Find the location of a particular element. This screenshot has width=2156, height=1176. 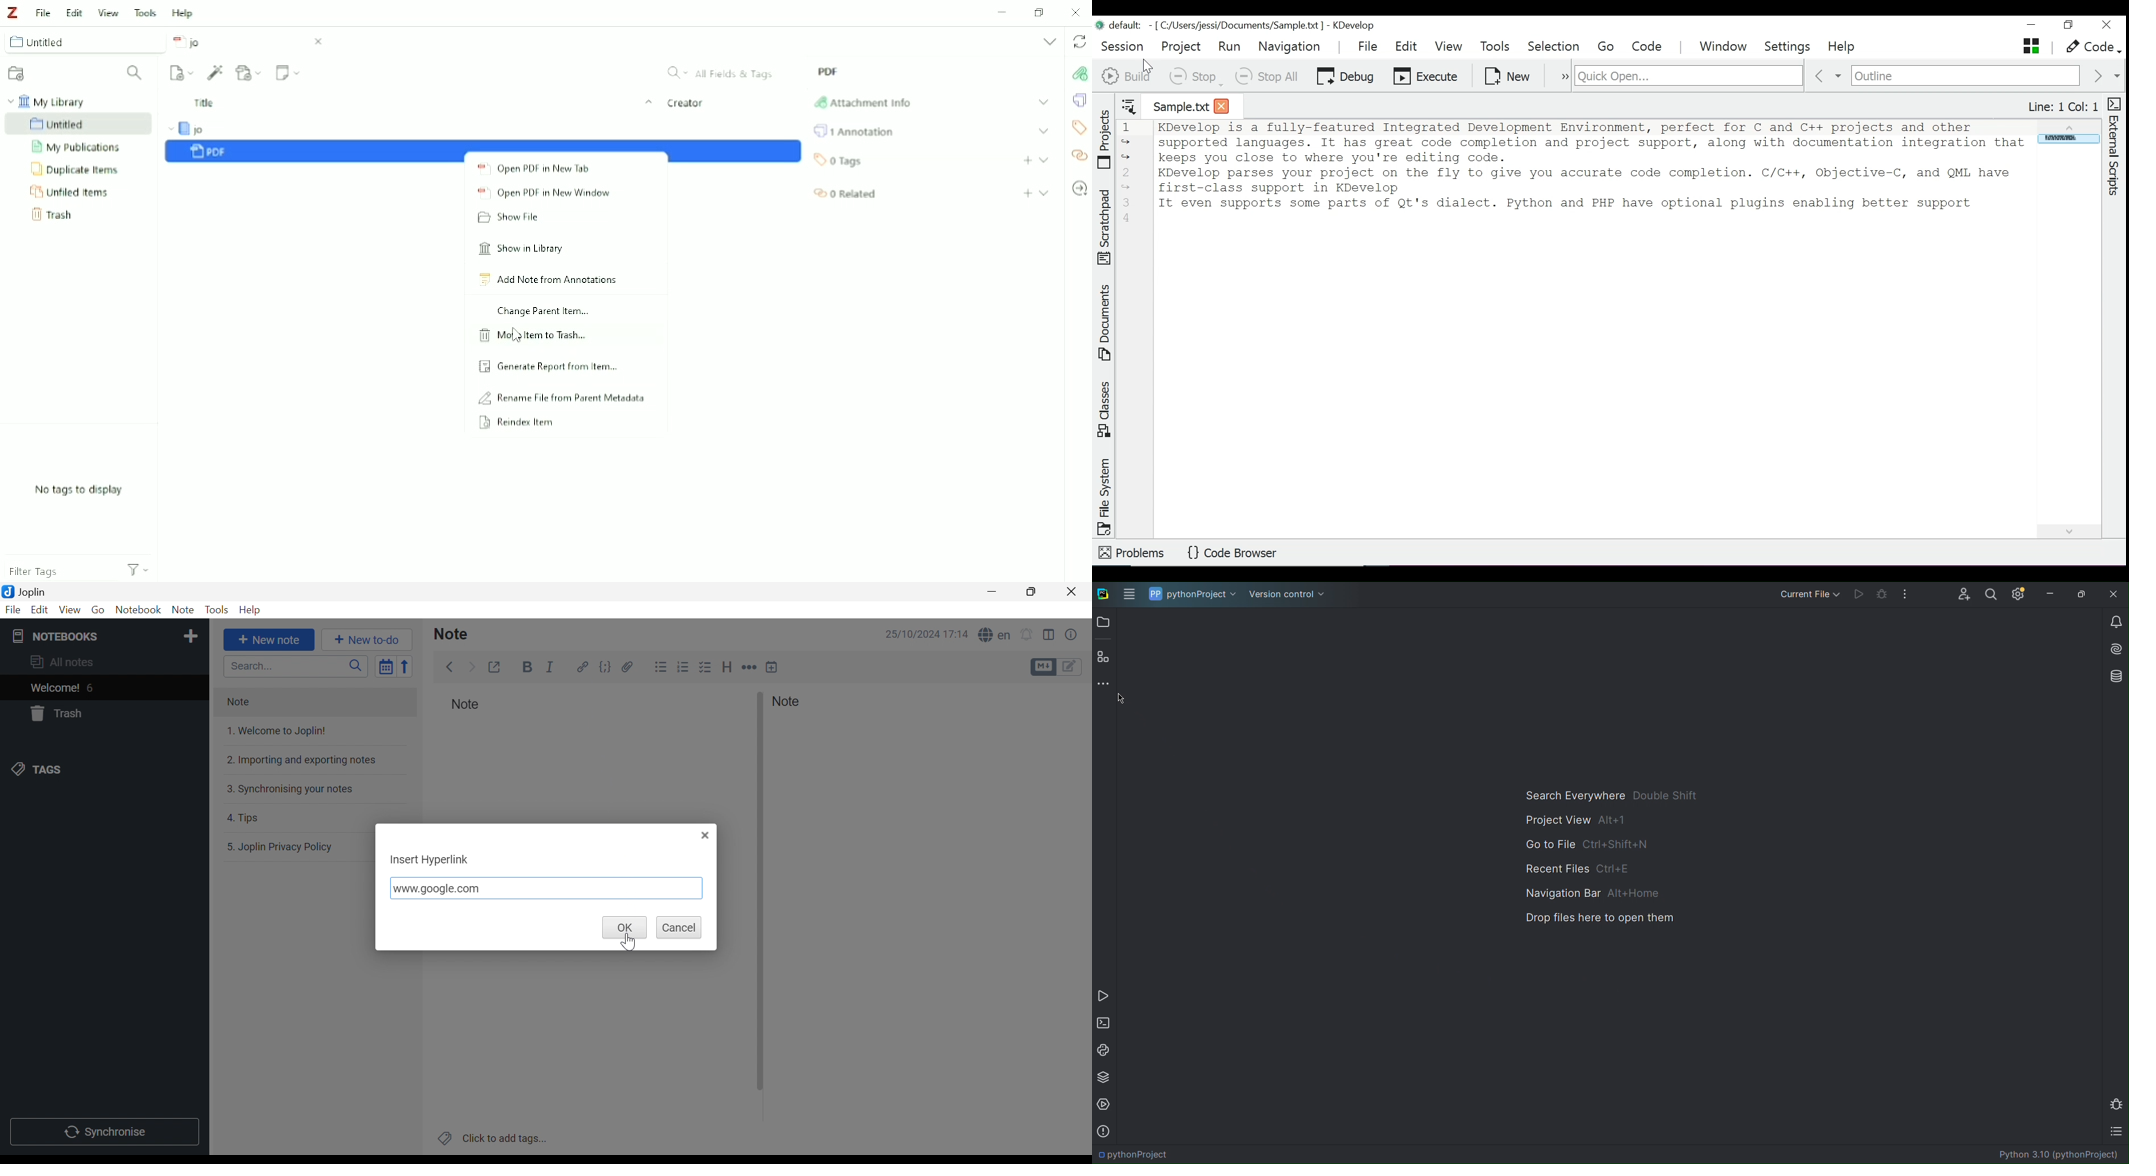

View is located at coordinates (109, 12).